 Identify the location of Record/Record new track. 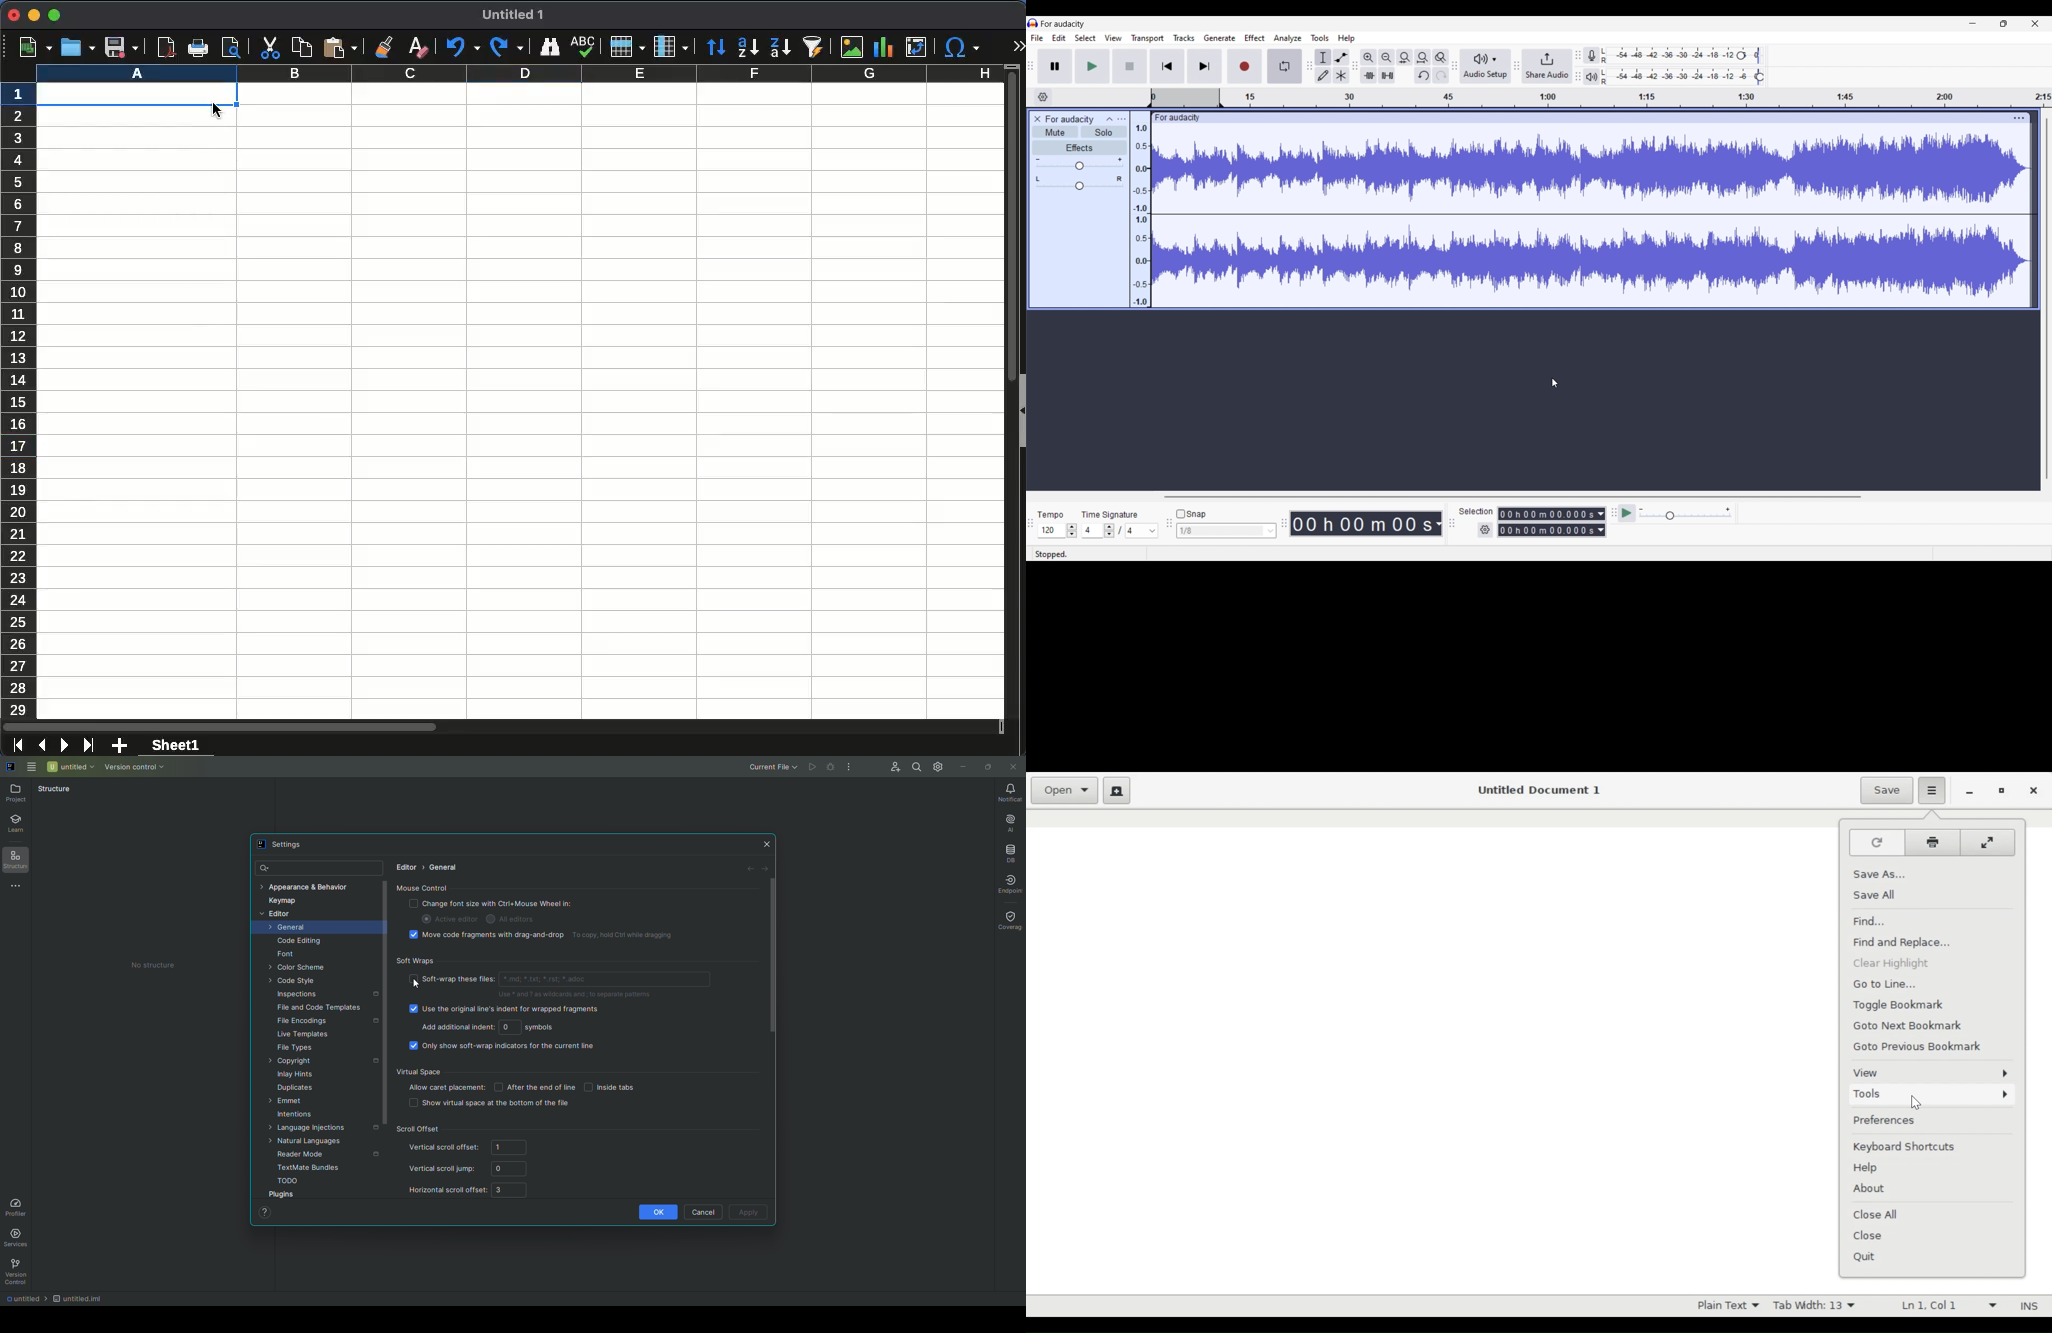
(1245, 66).